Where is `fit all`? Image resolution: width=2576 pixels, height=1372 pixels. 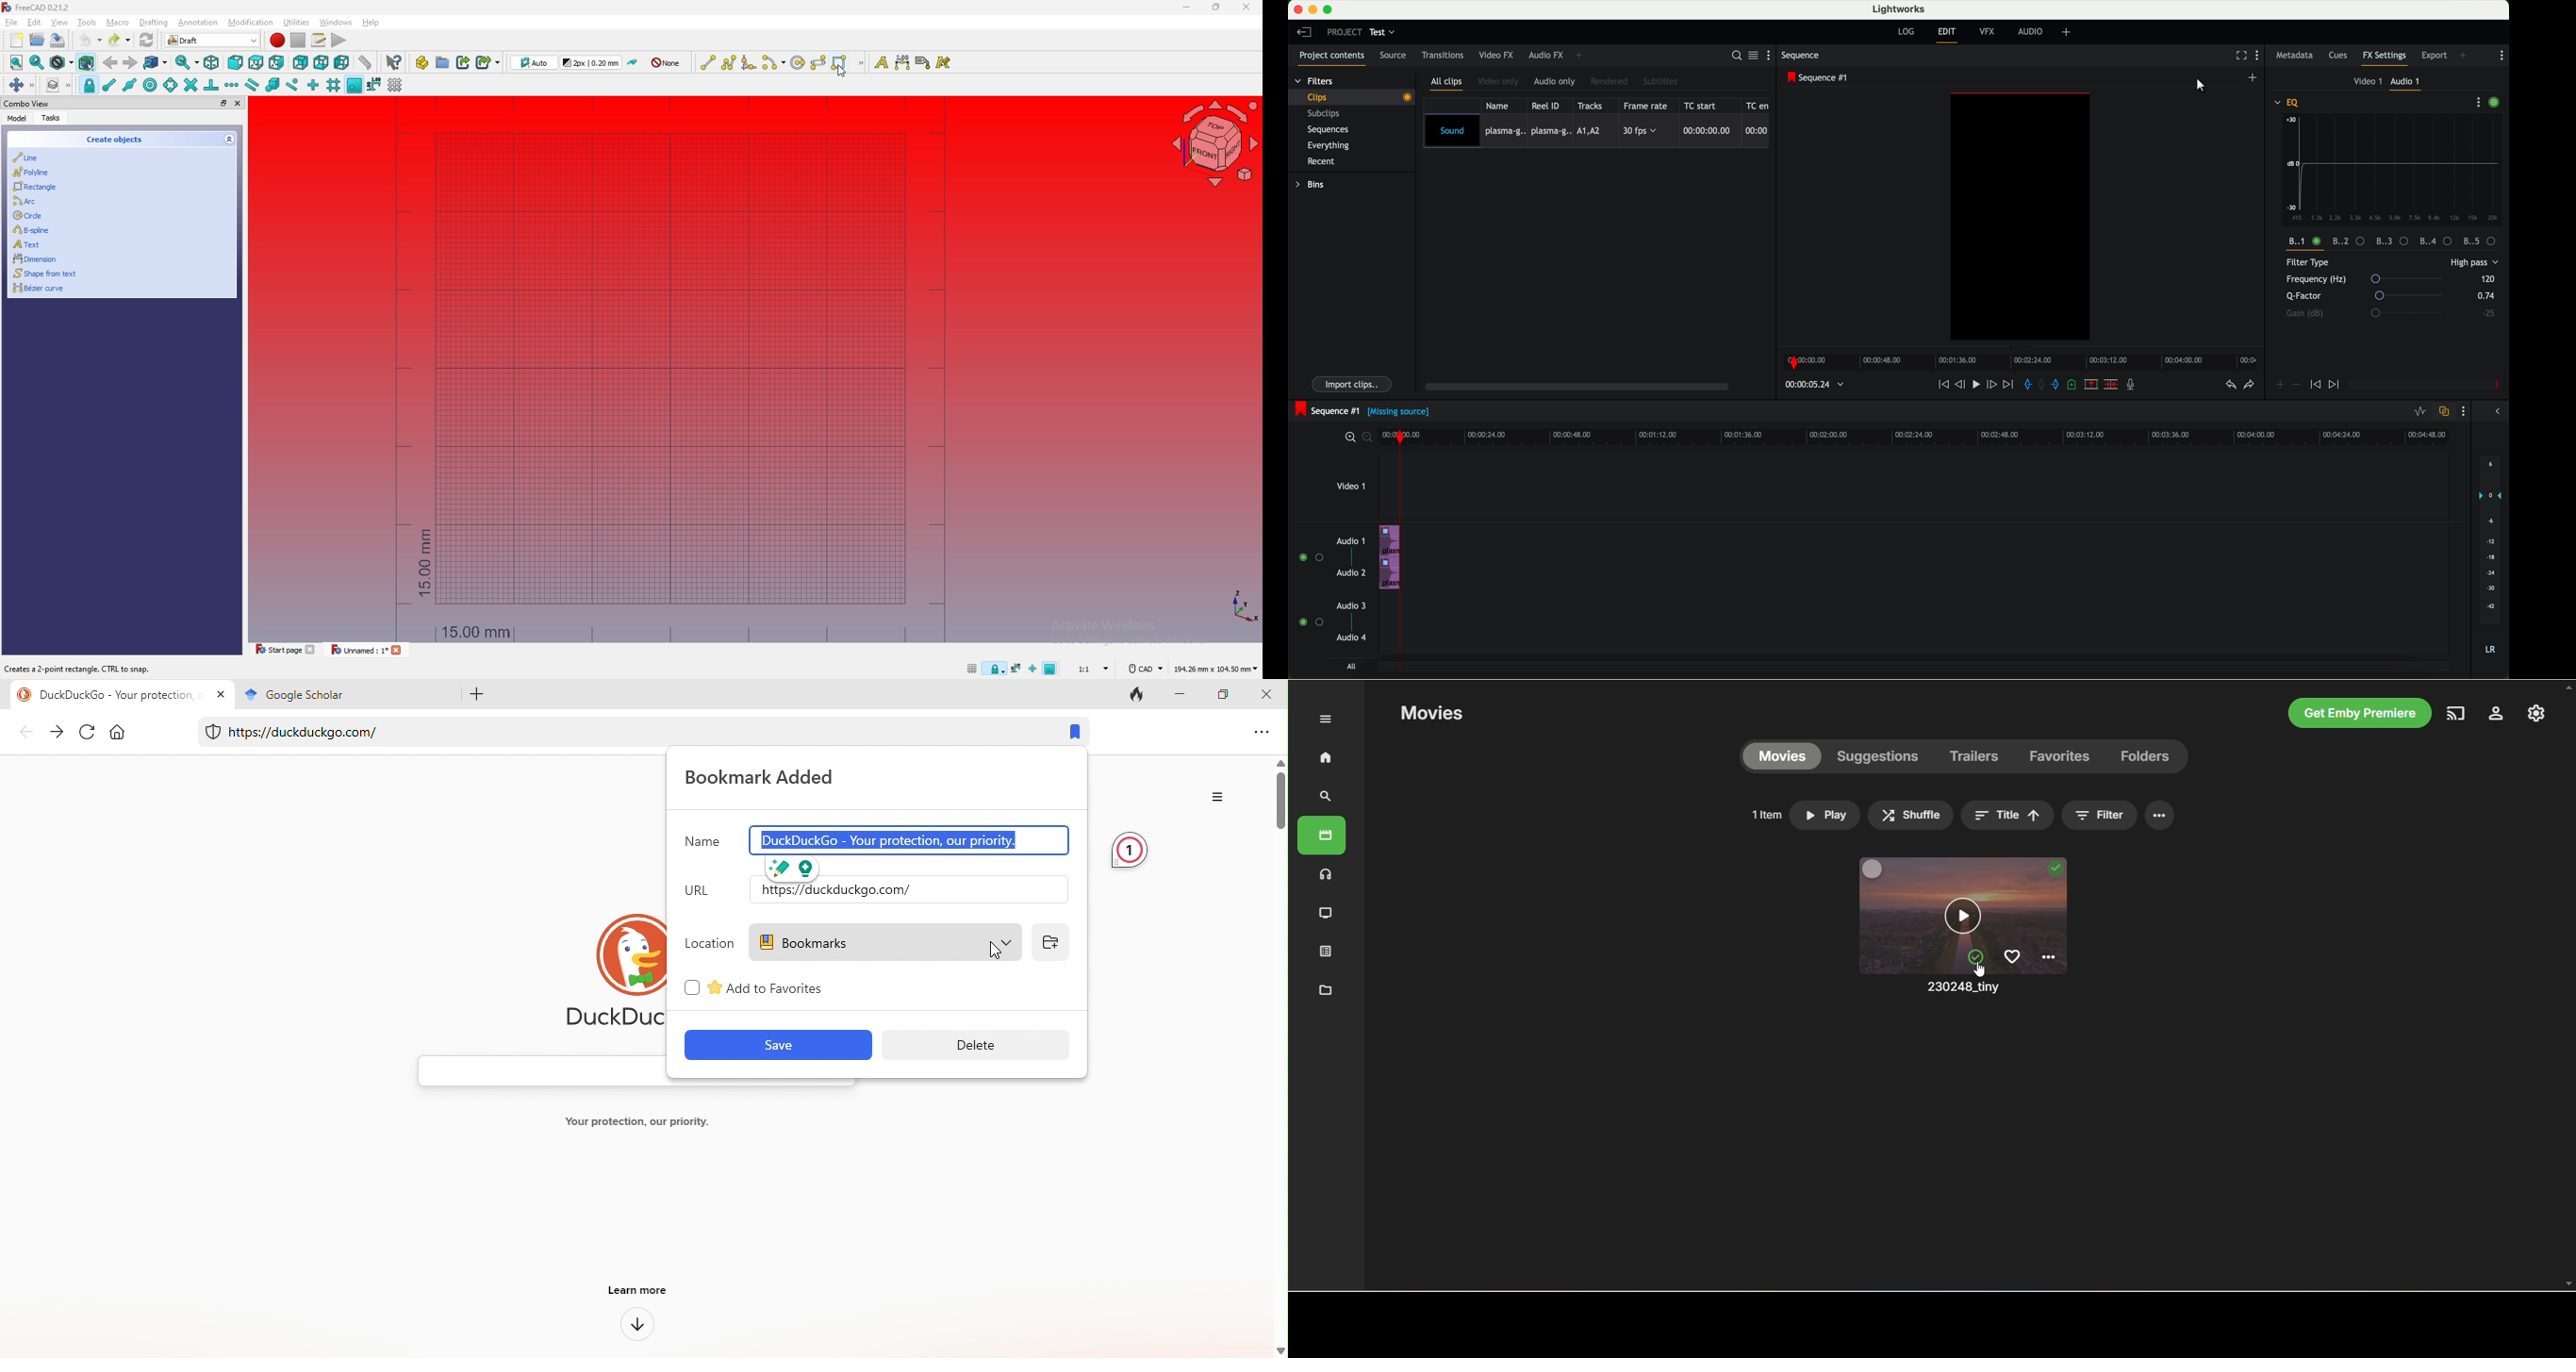
fit all is located at coordinates (17, 63).